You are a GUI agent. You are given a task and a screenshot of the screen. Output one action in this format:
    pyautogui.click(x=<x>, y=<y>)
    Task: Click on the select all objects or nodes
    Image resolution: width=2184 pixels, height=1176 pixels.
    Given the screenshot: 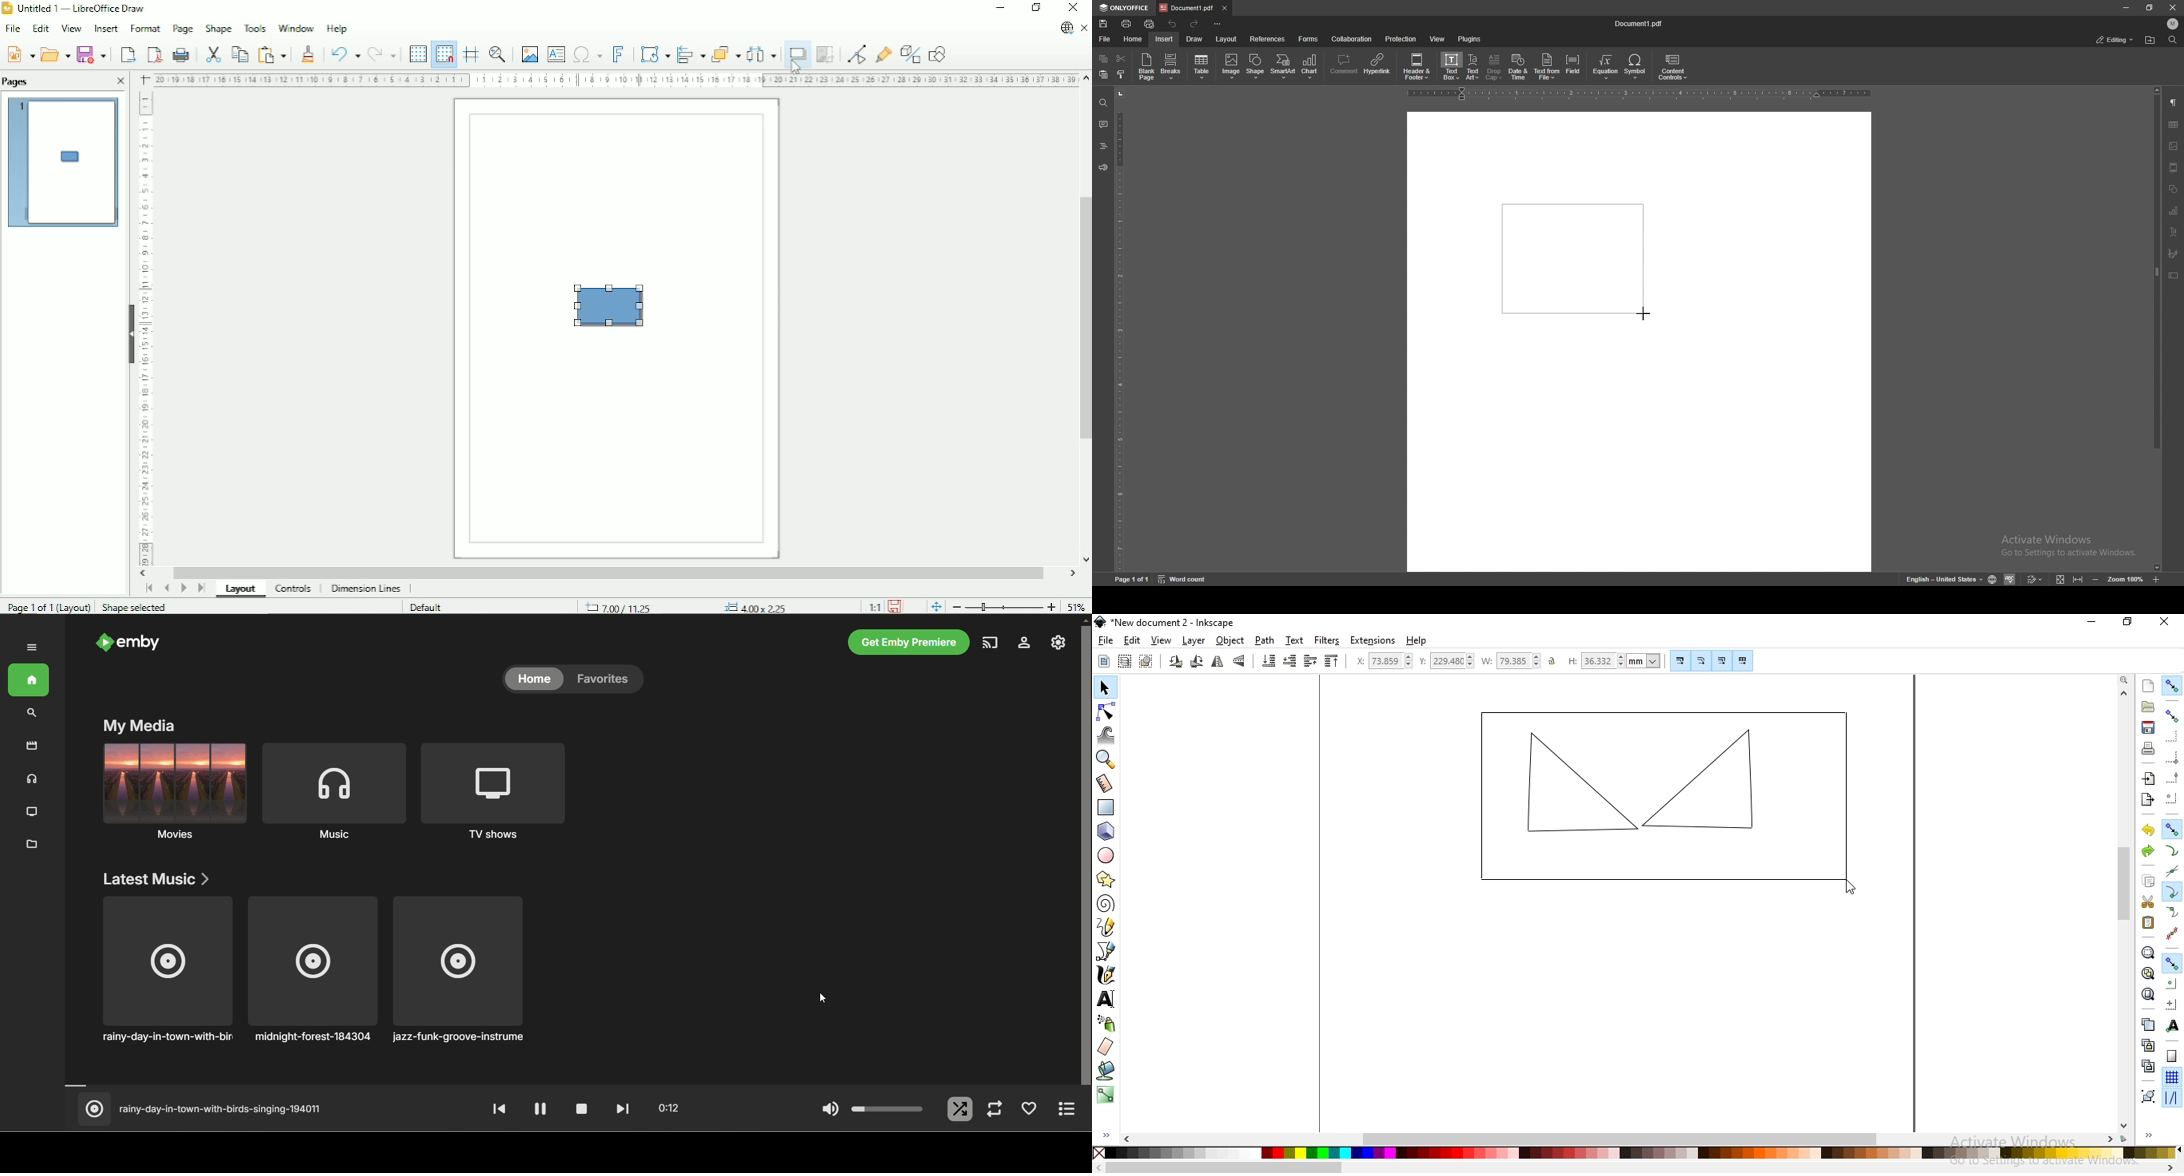 What is the action you would take?
    pyautogui.click(x=1104, y=662)
    